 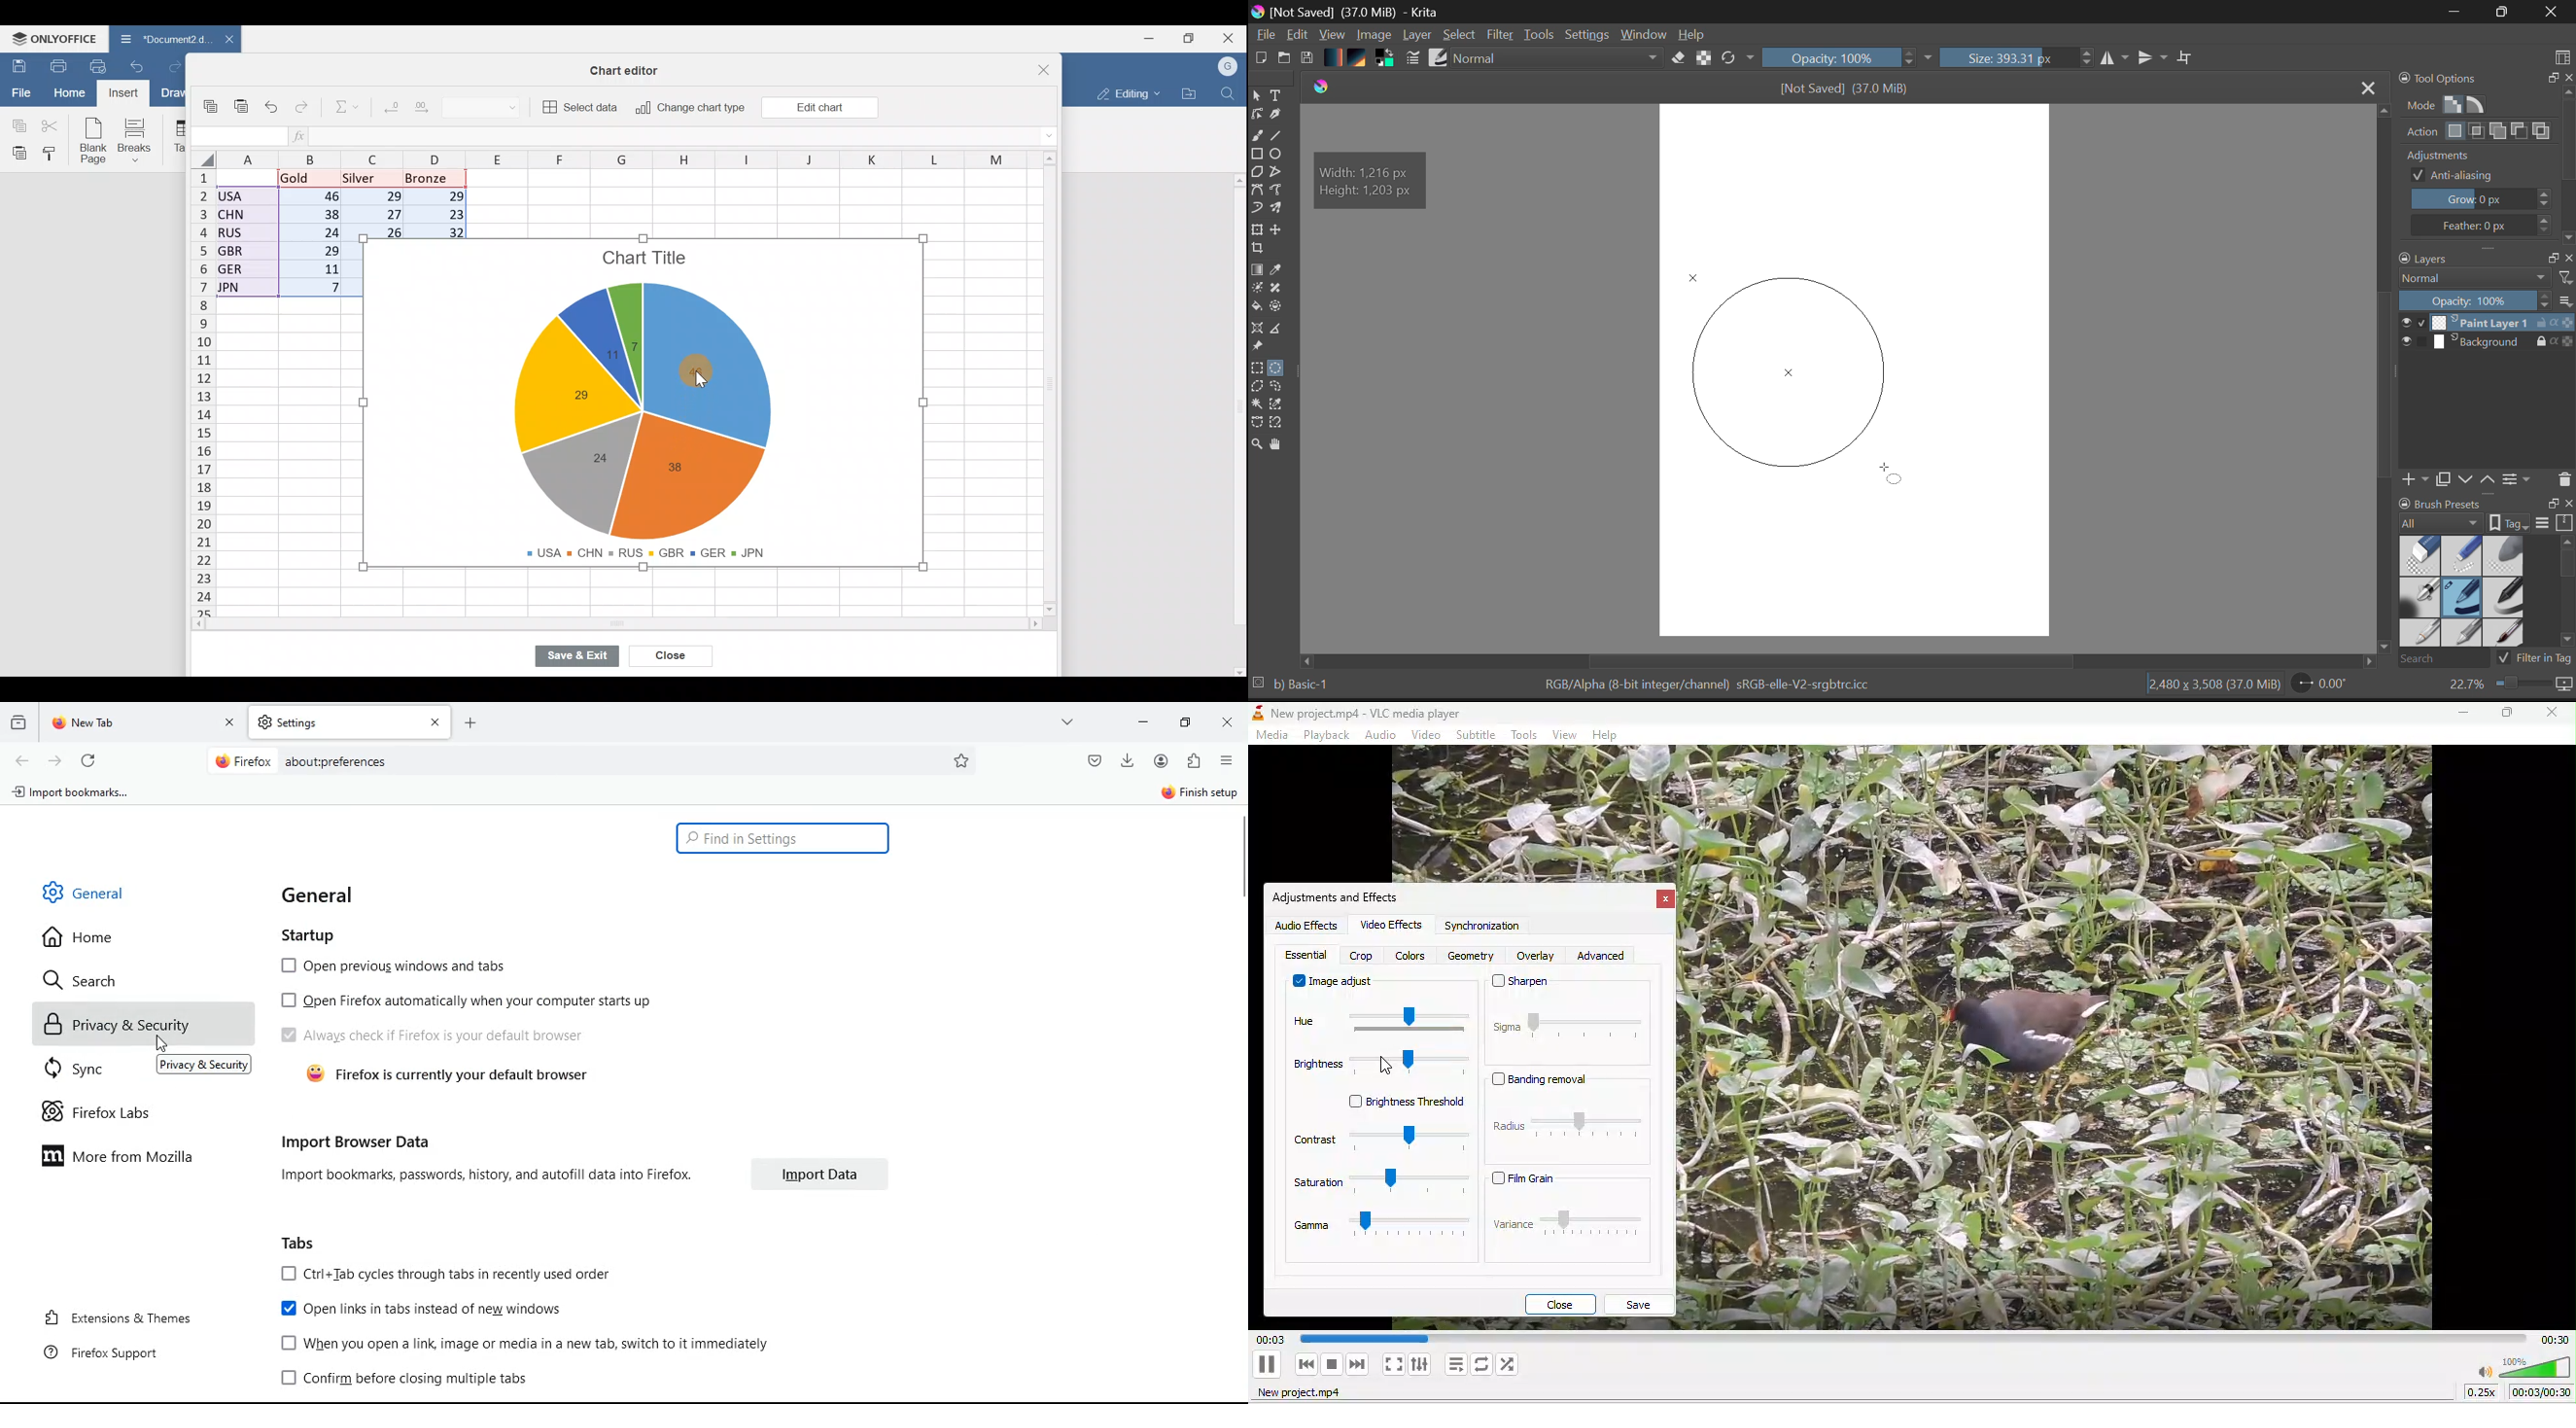 What do you see at coordinates (593, 760) in the screenshot?
I see `Search bar` at bounding box center [593, 760].